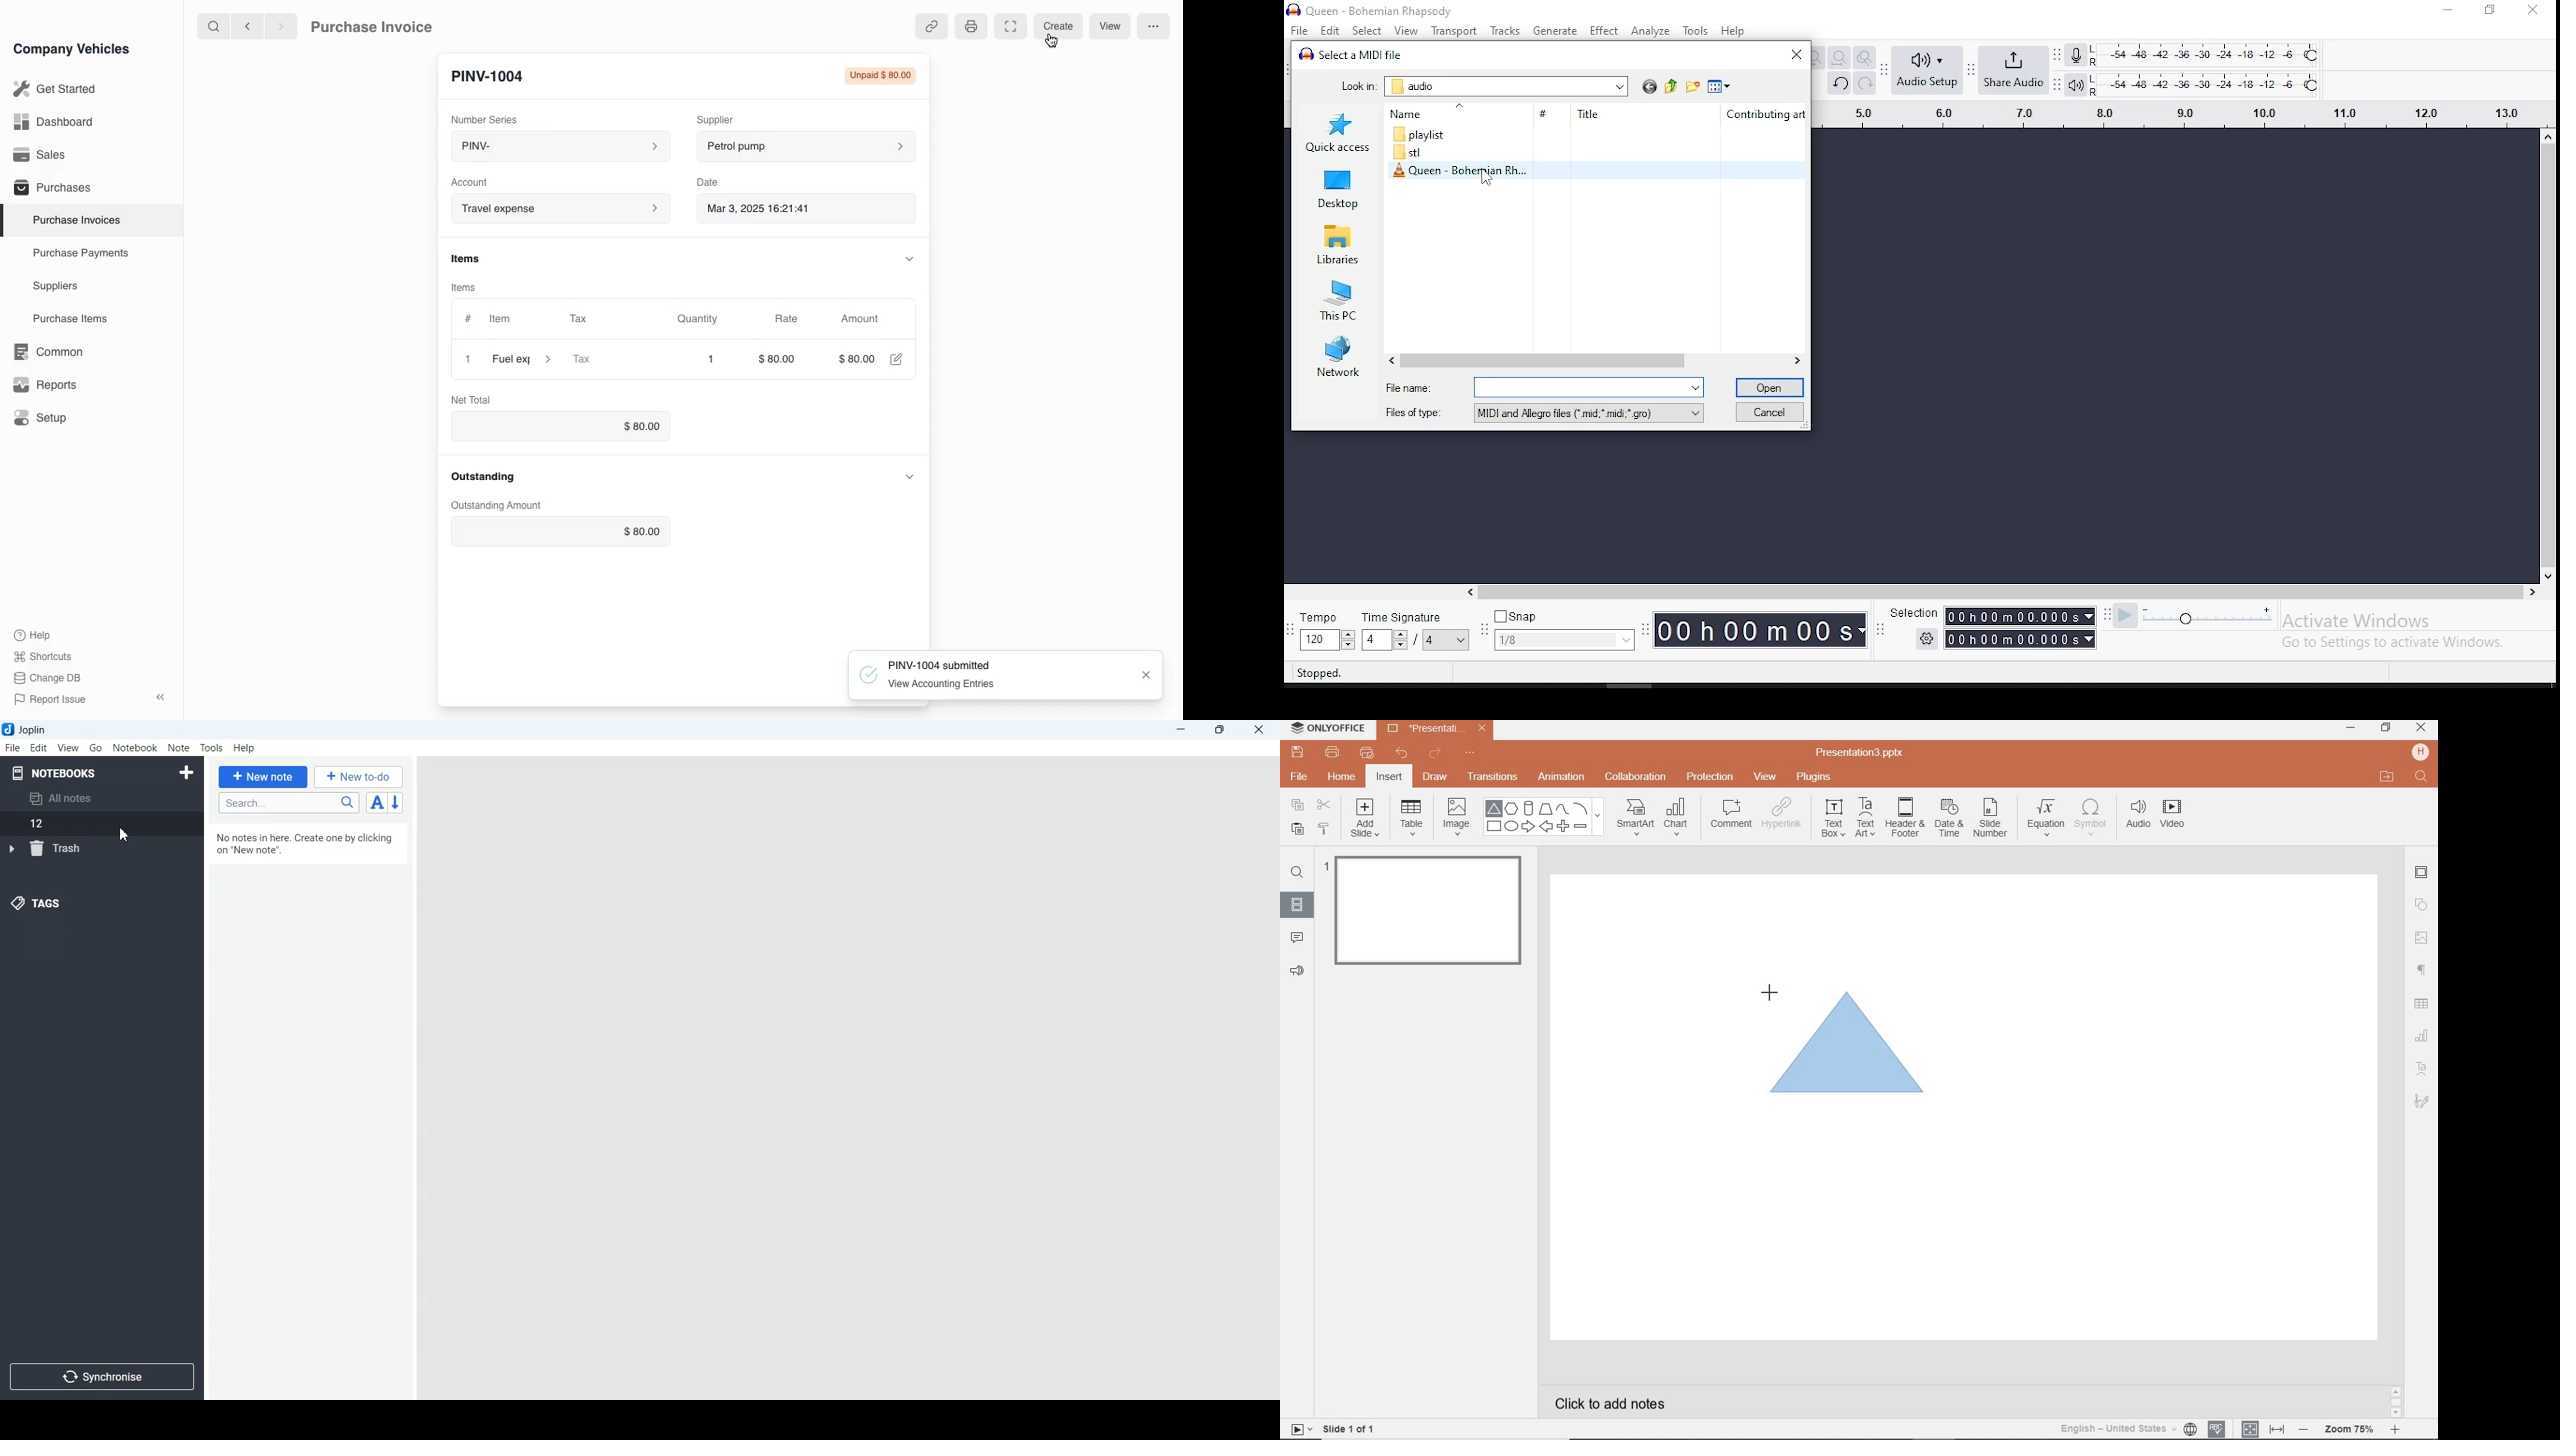  I want to click on Name, so click(1410, 115).